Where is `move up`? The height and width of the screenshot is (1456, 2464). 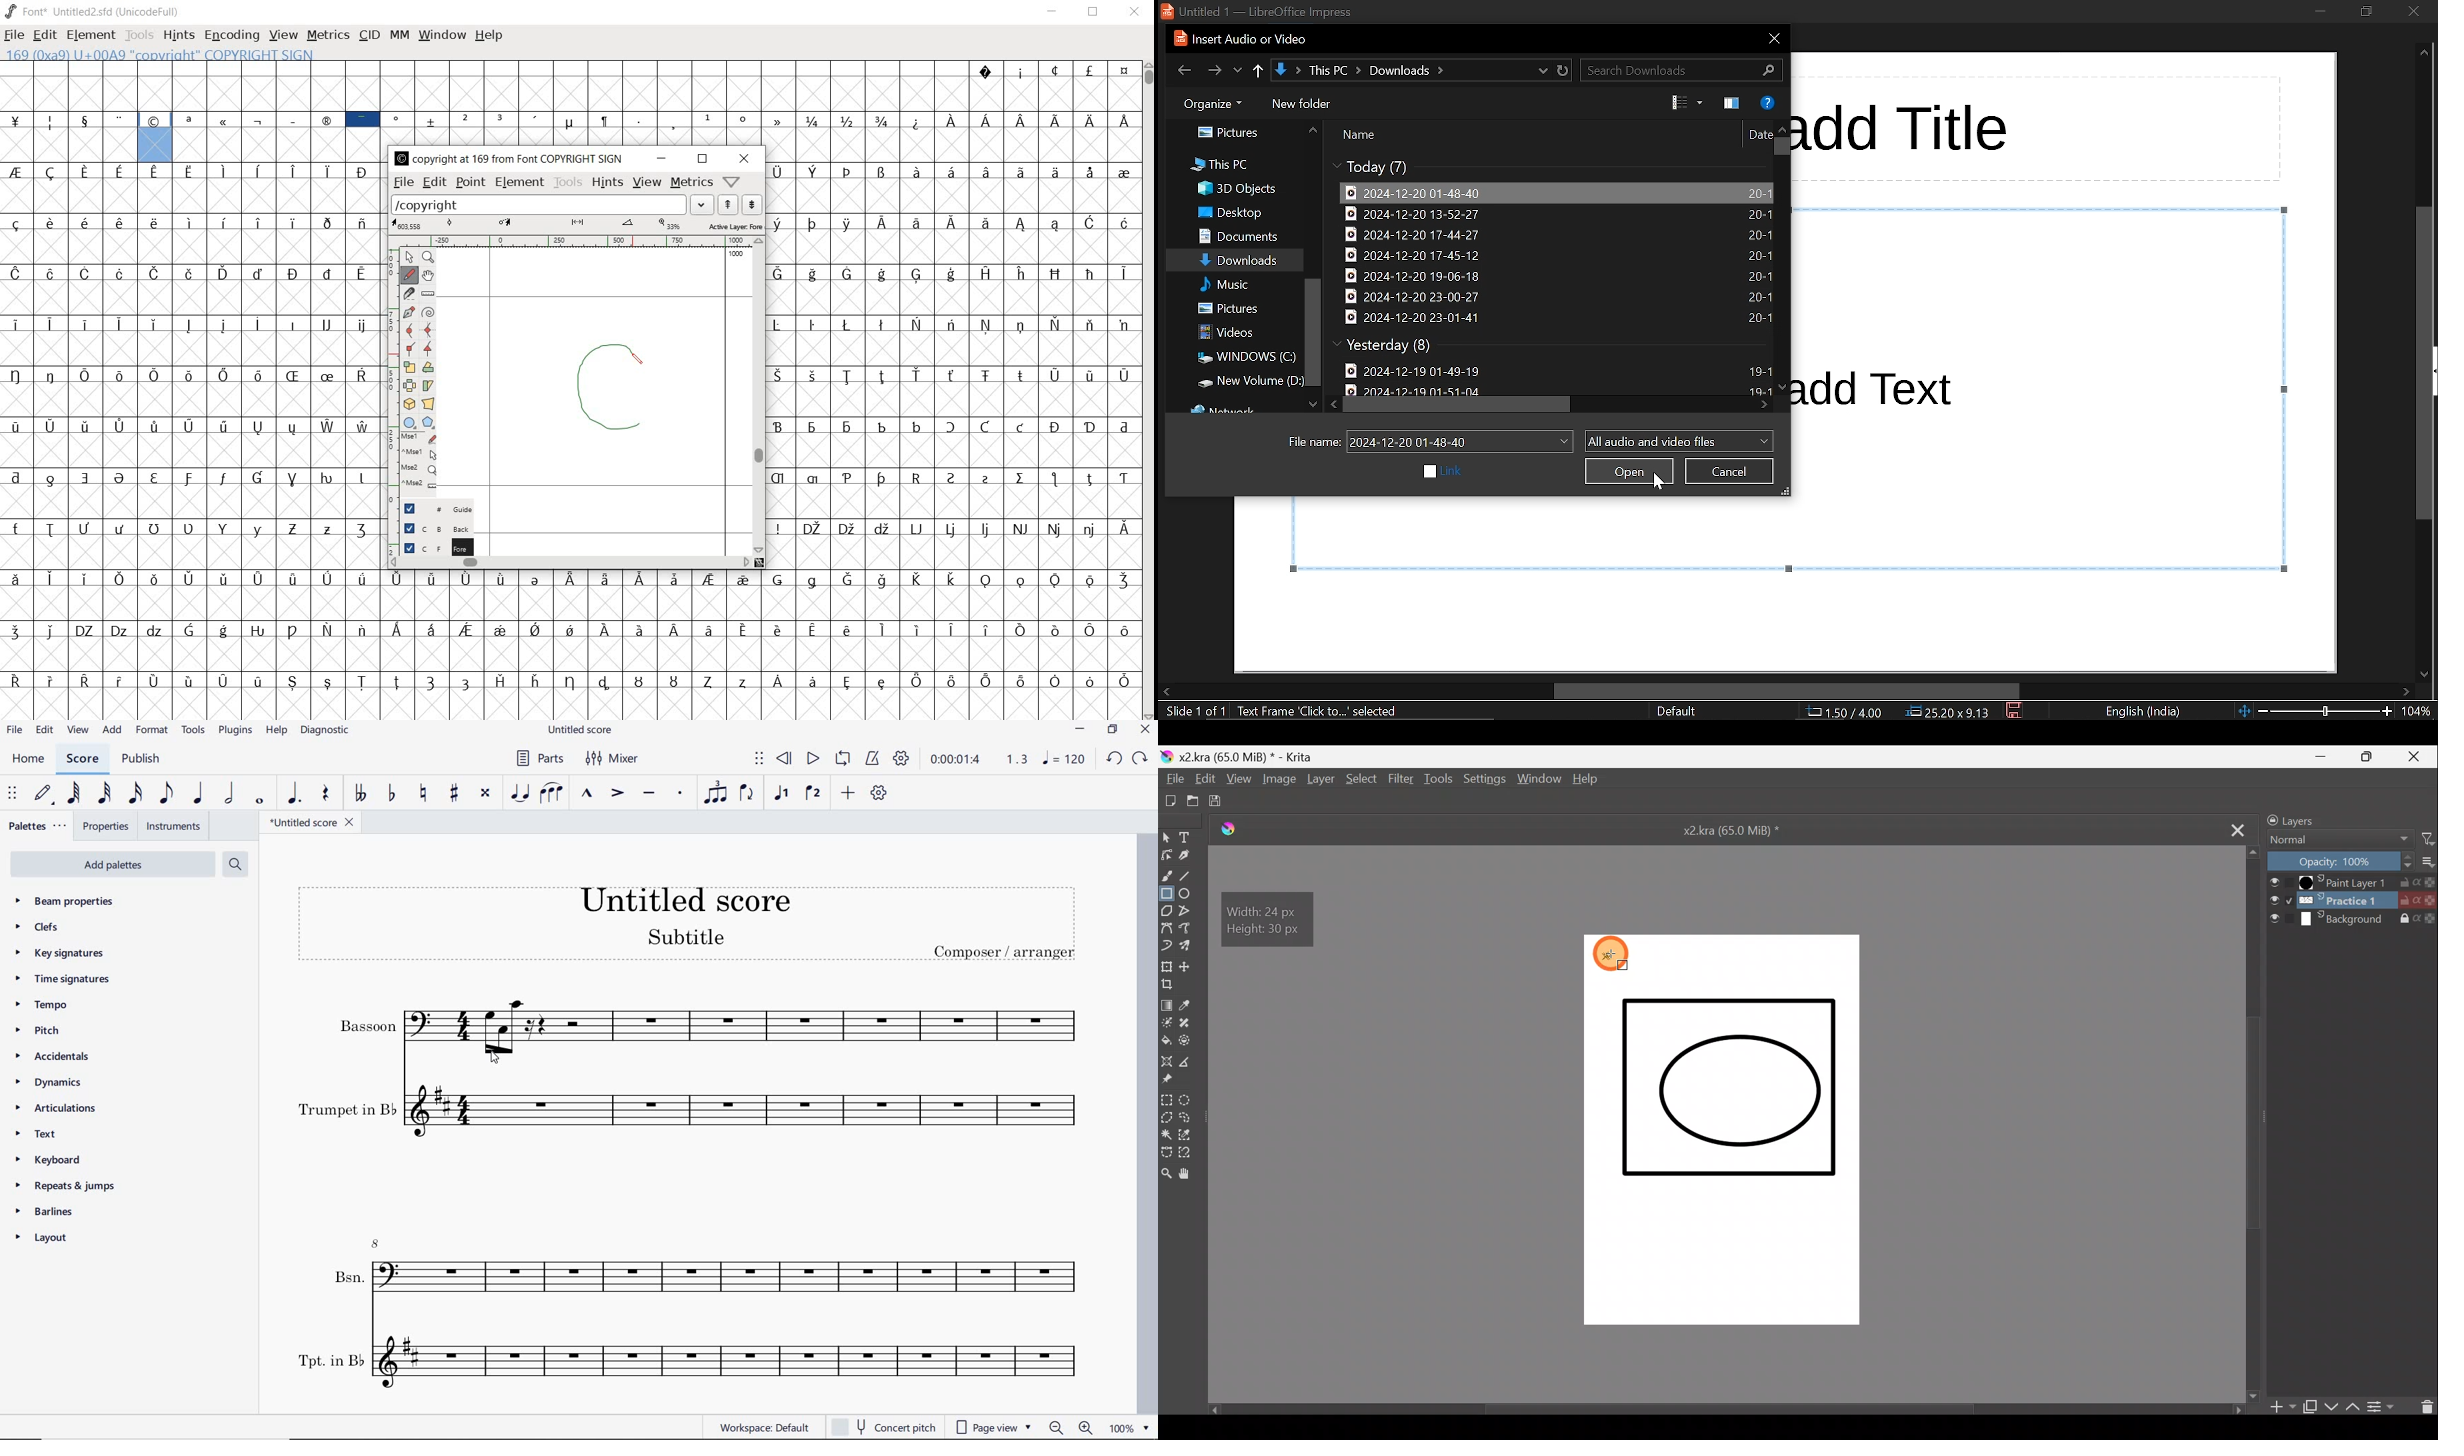
move up is located at coordinates (1311, 130).